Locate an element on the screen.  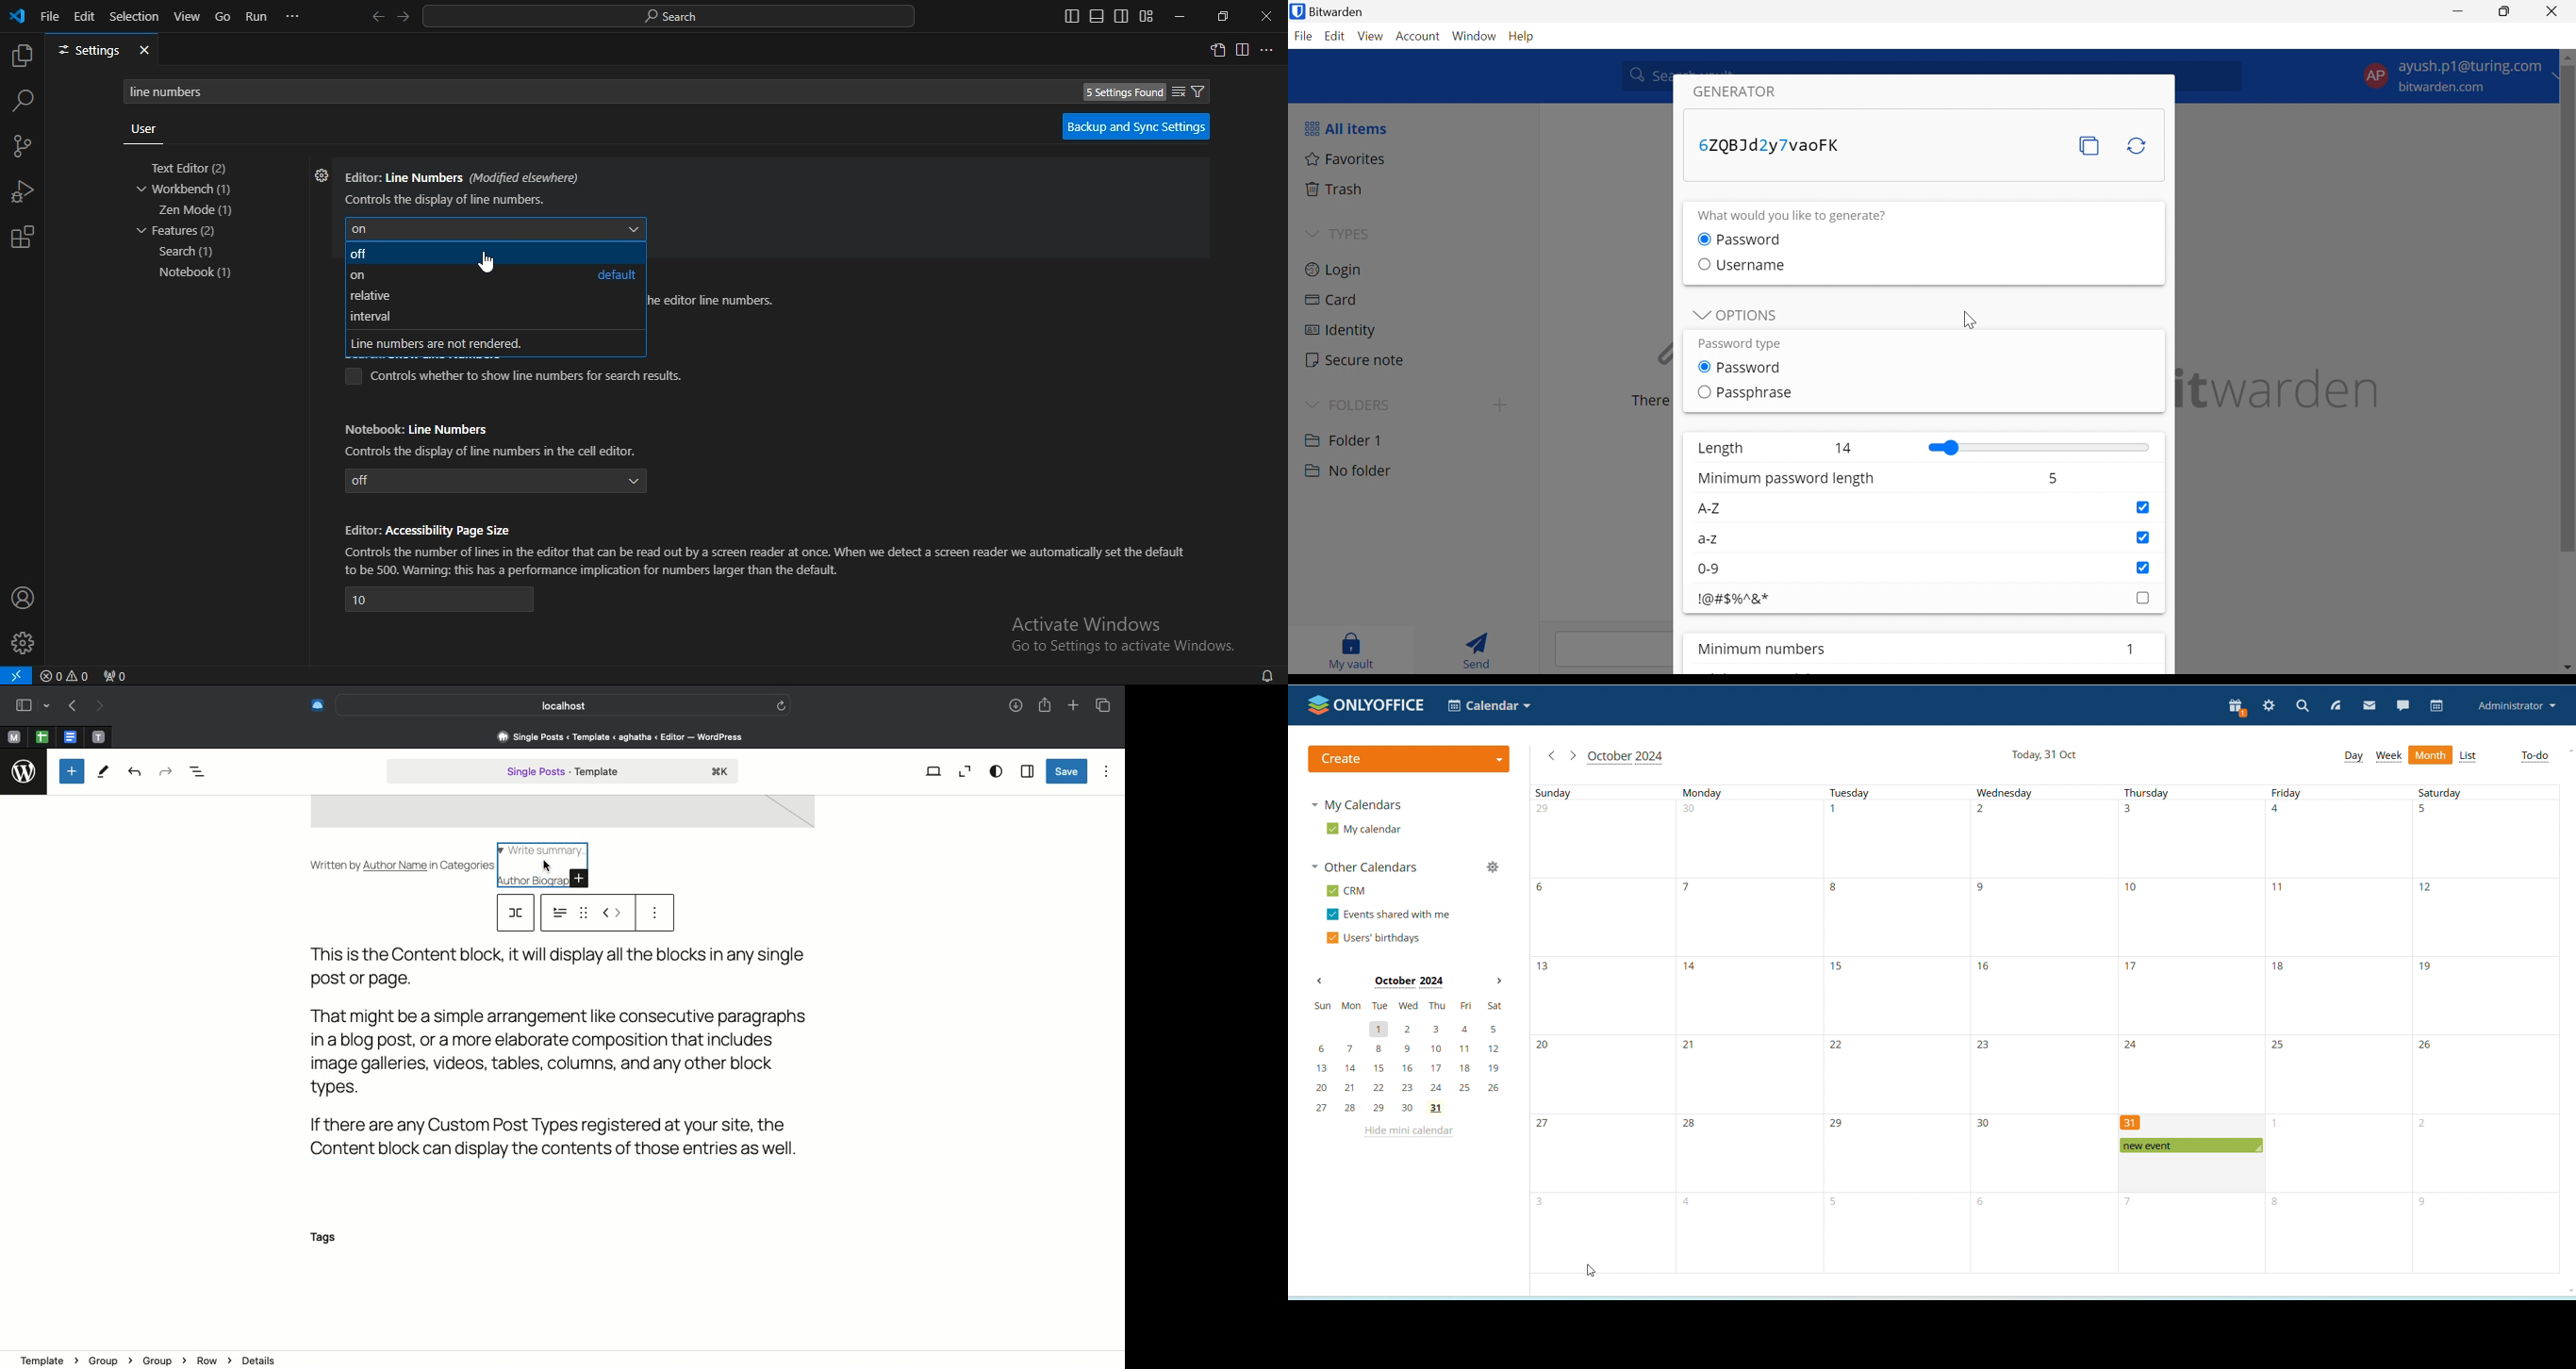
no ports forwarded is located at coordinates (117, 675).